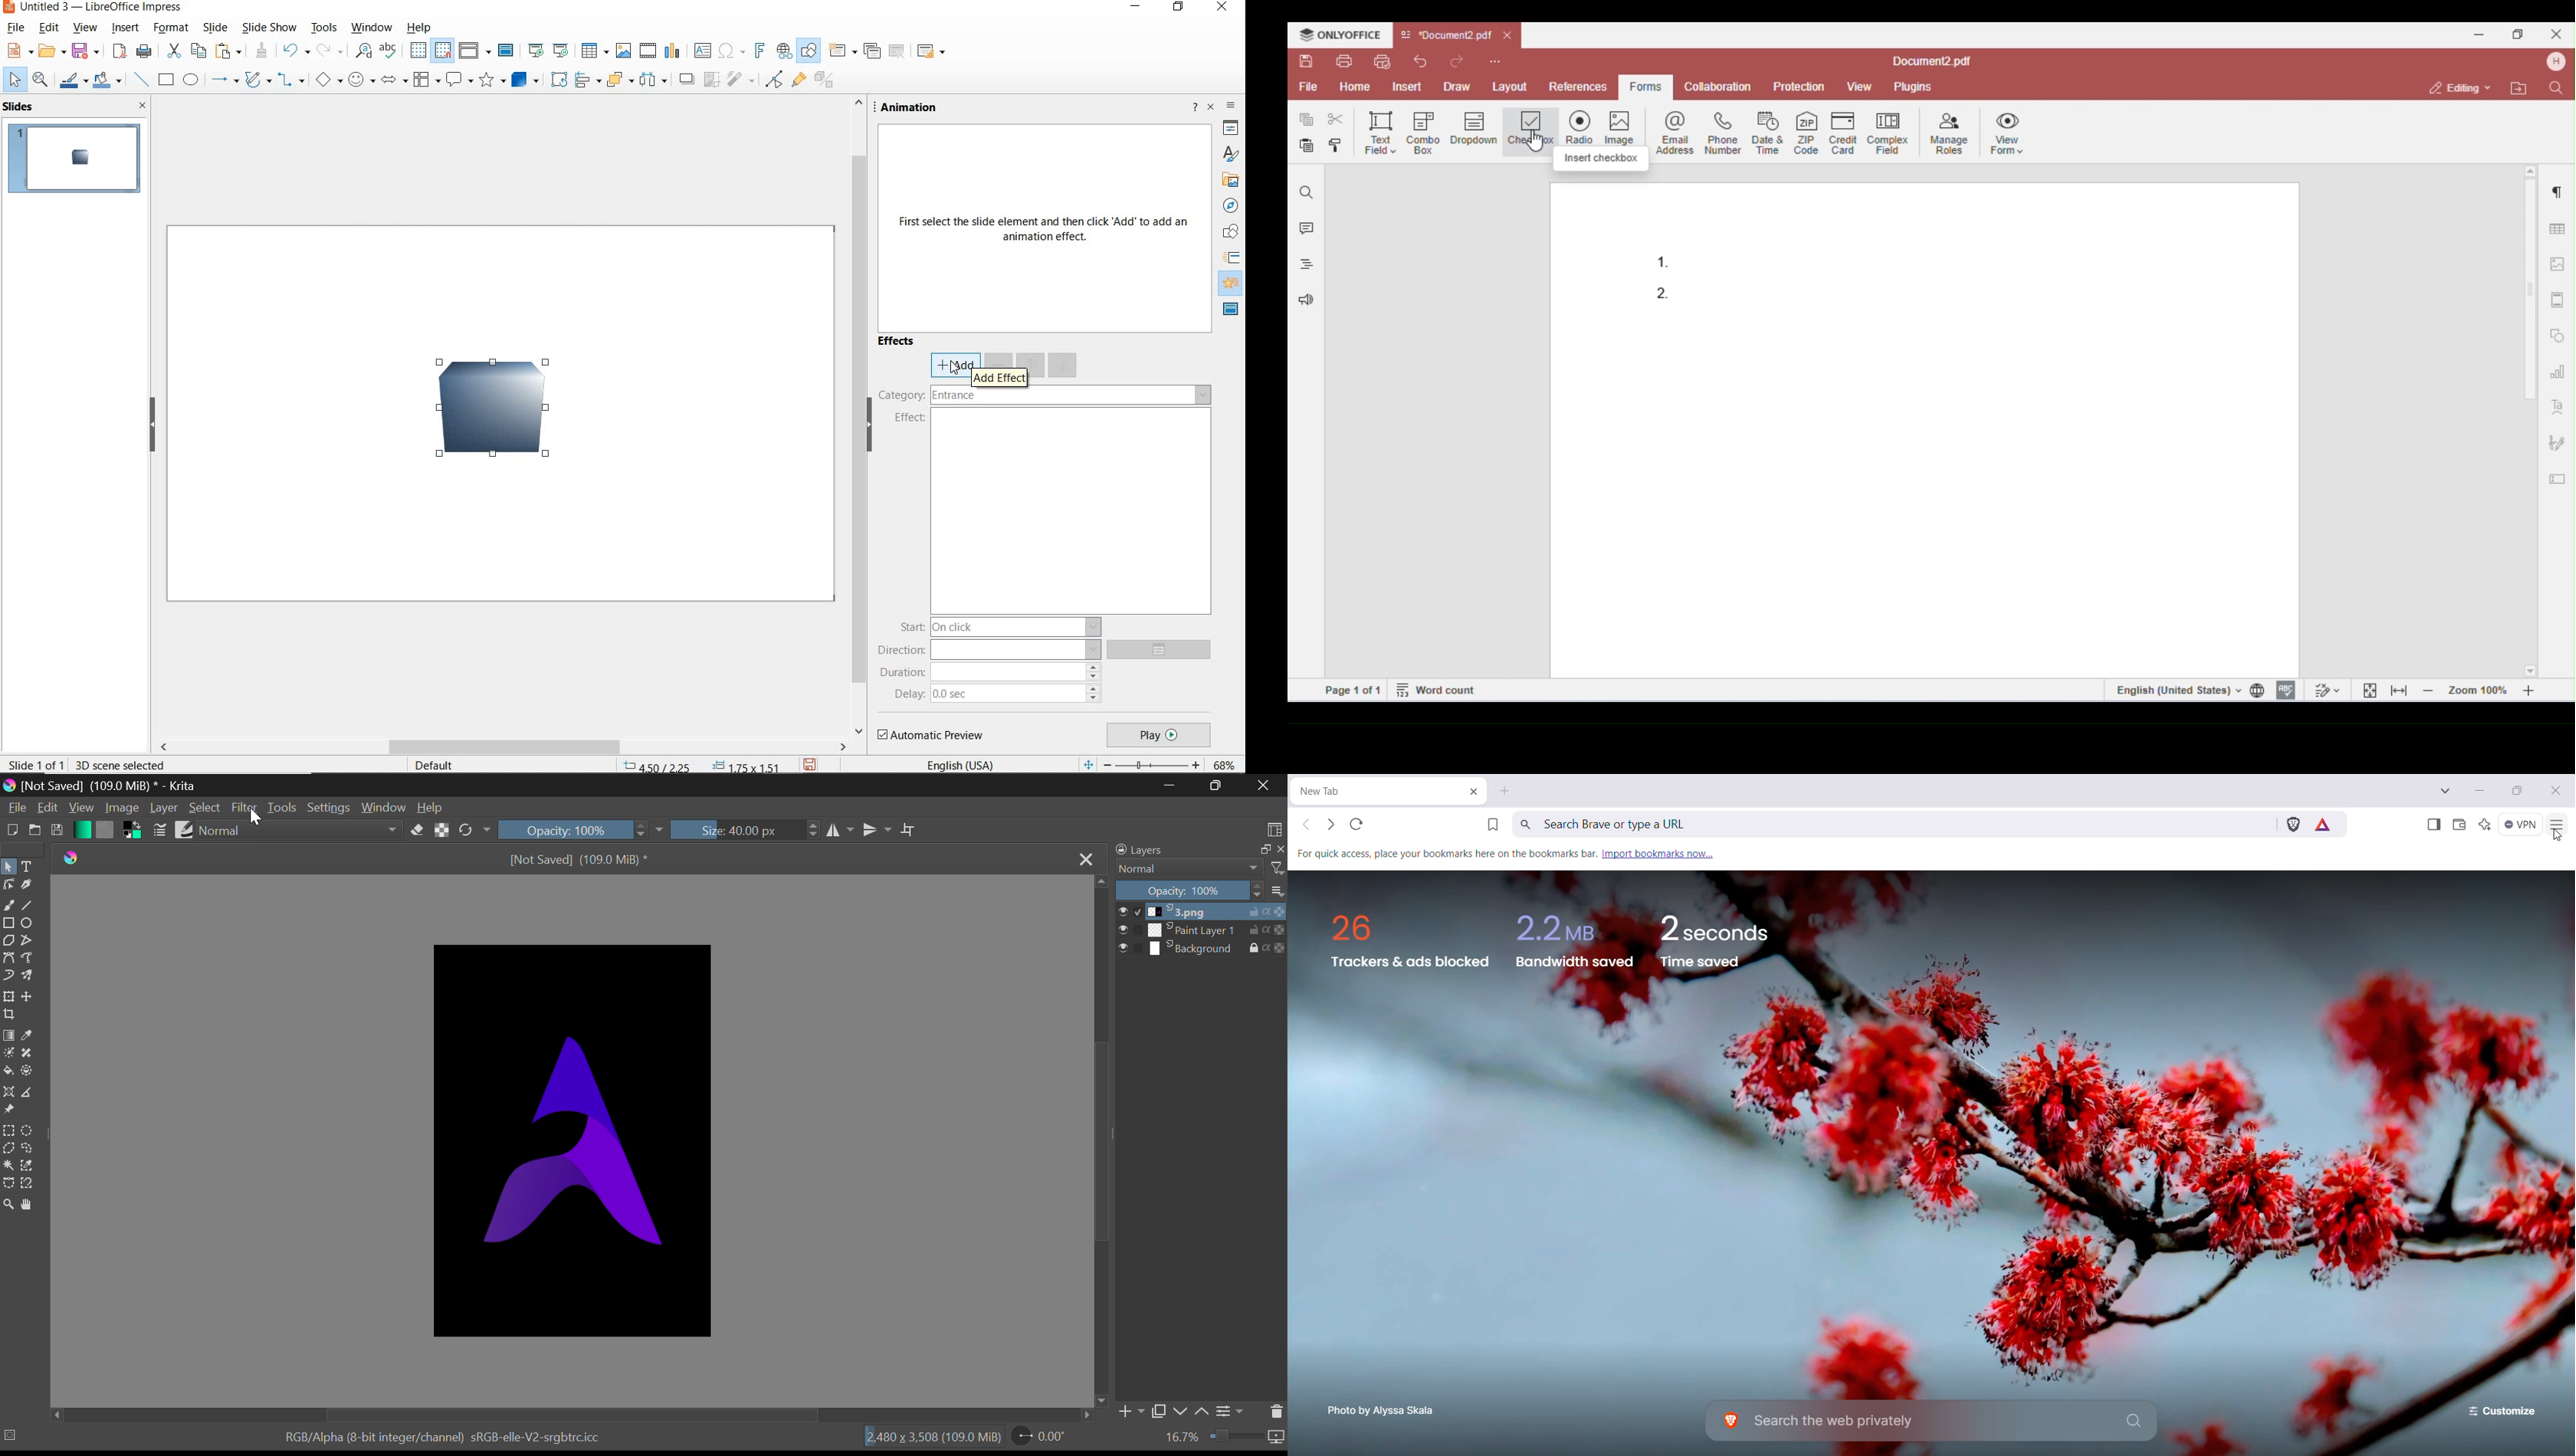 This screenshot has height=1456, width=2576. What do you see at coordinates (1215, 785) in the screenshot?
I see `Minimize` at bounding box center [1215, 785].